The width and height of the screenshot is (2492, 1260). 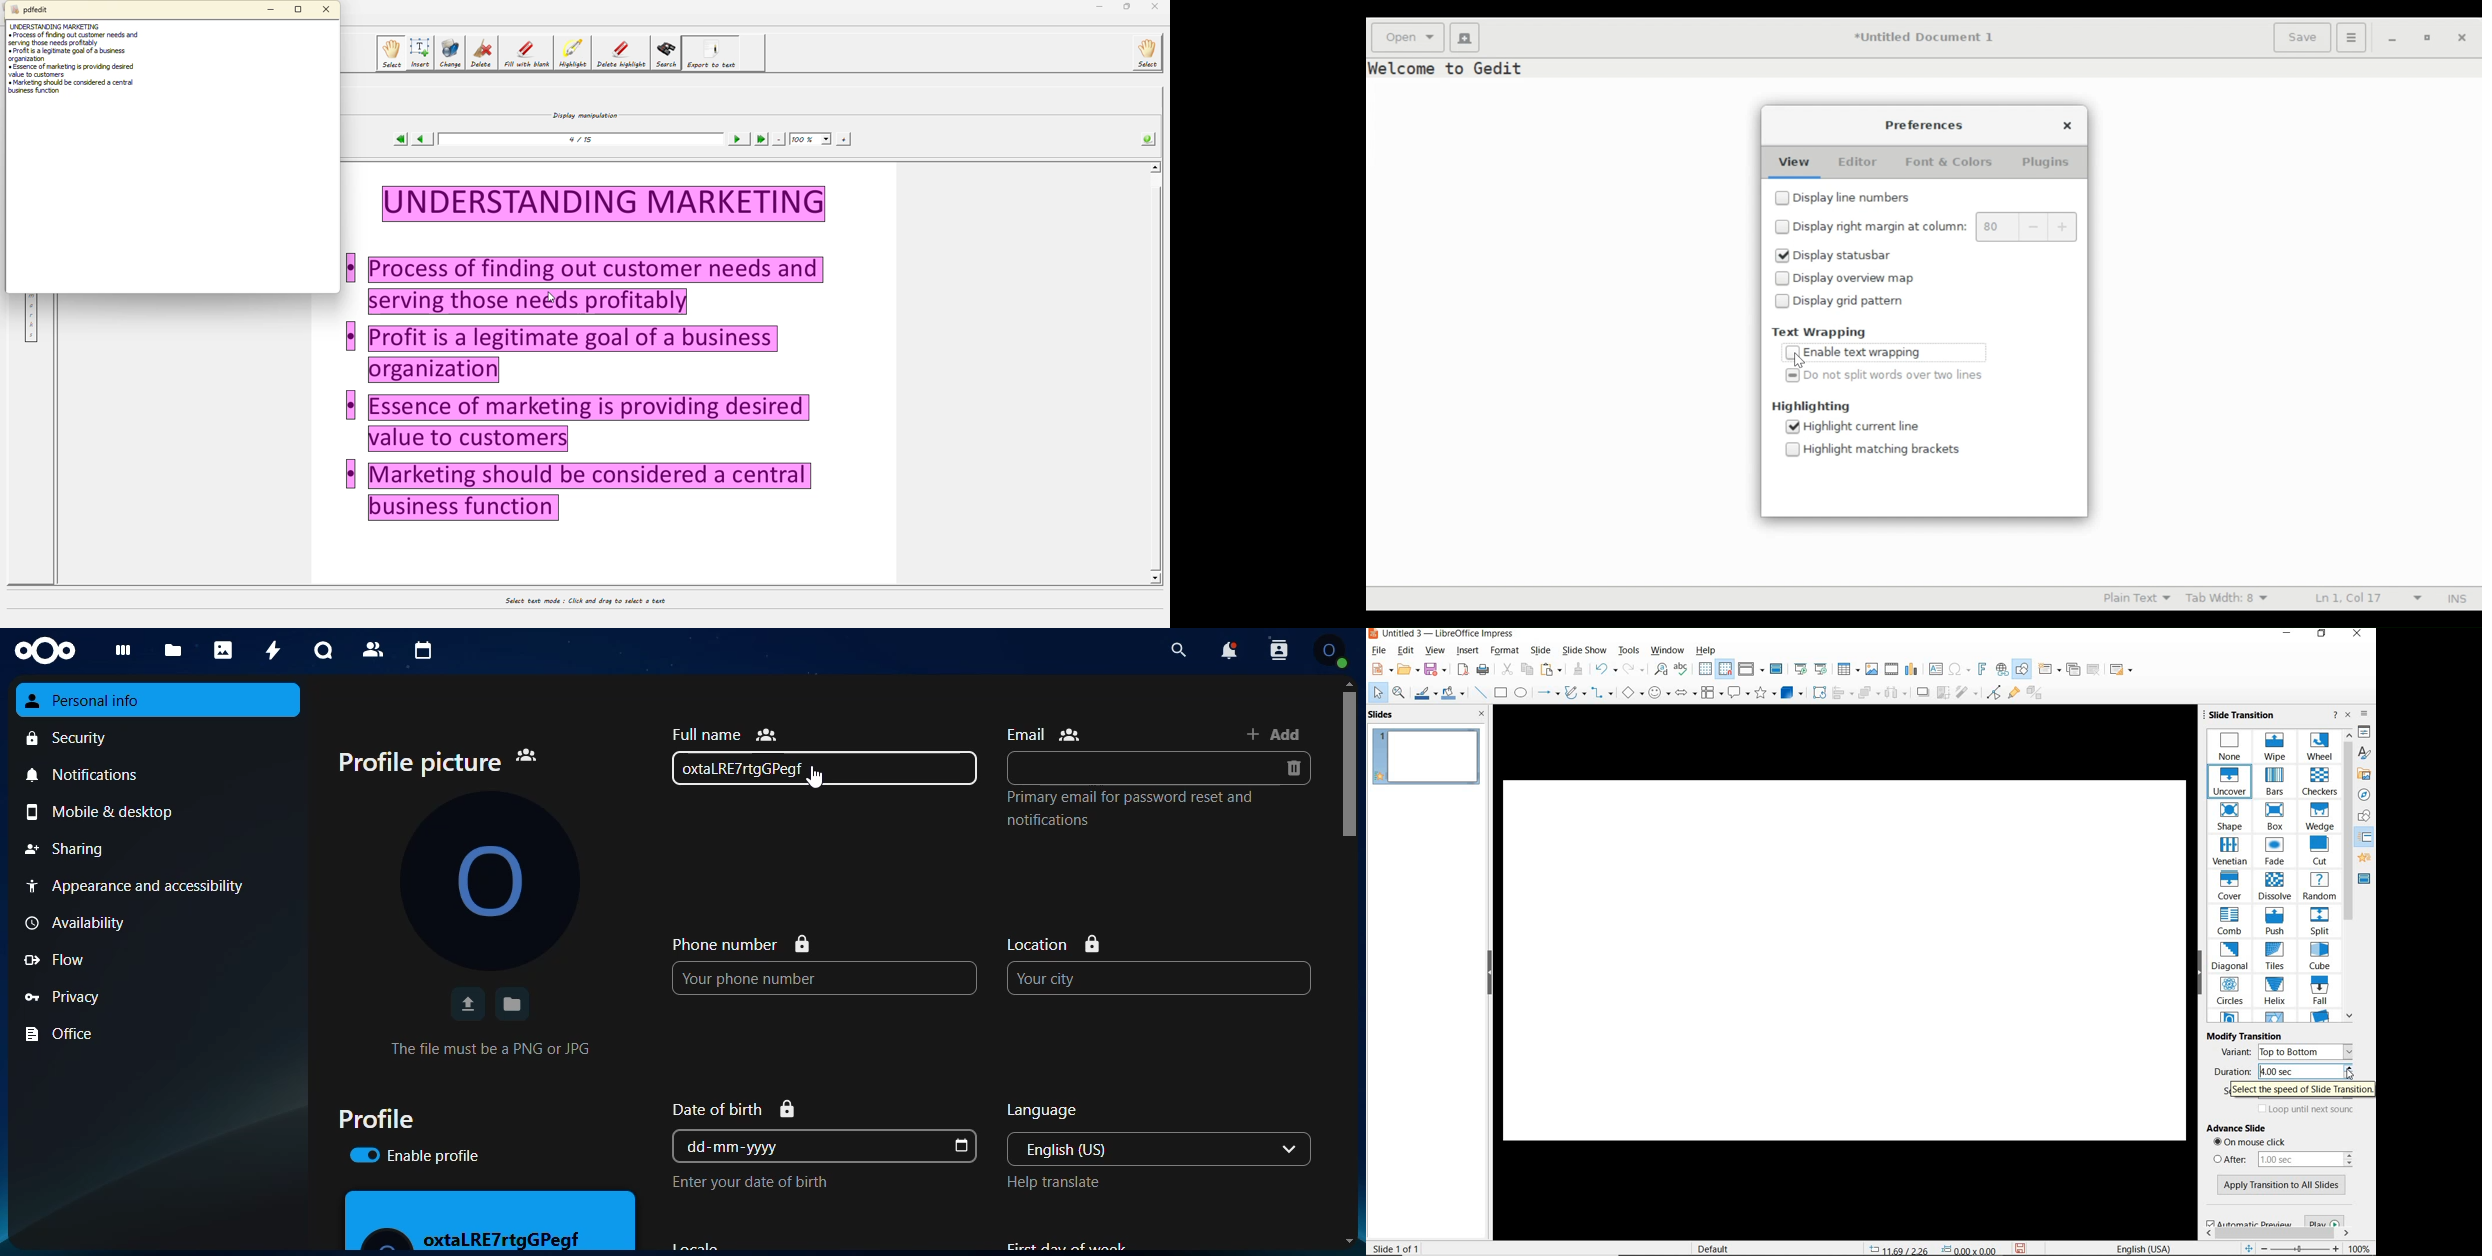 I want to click on 3D OBJECTS, so click(x=1792, y=692).